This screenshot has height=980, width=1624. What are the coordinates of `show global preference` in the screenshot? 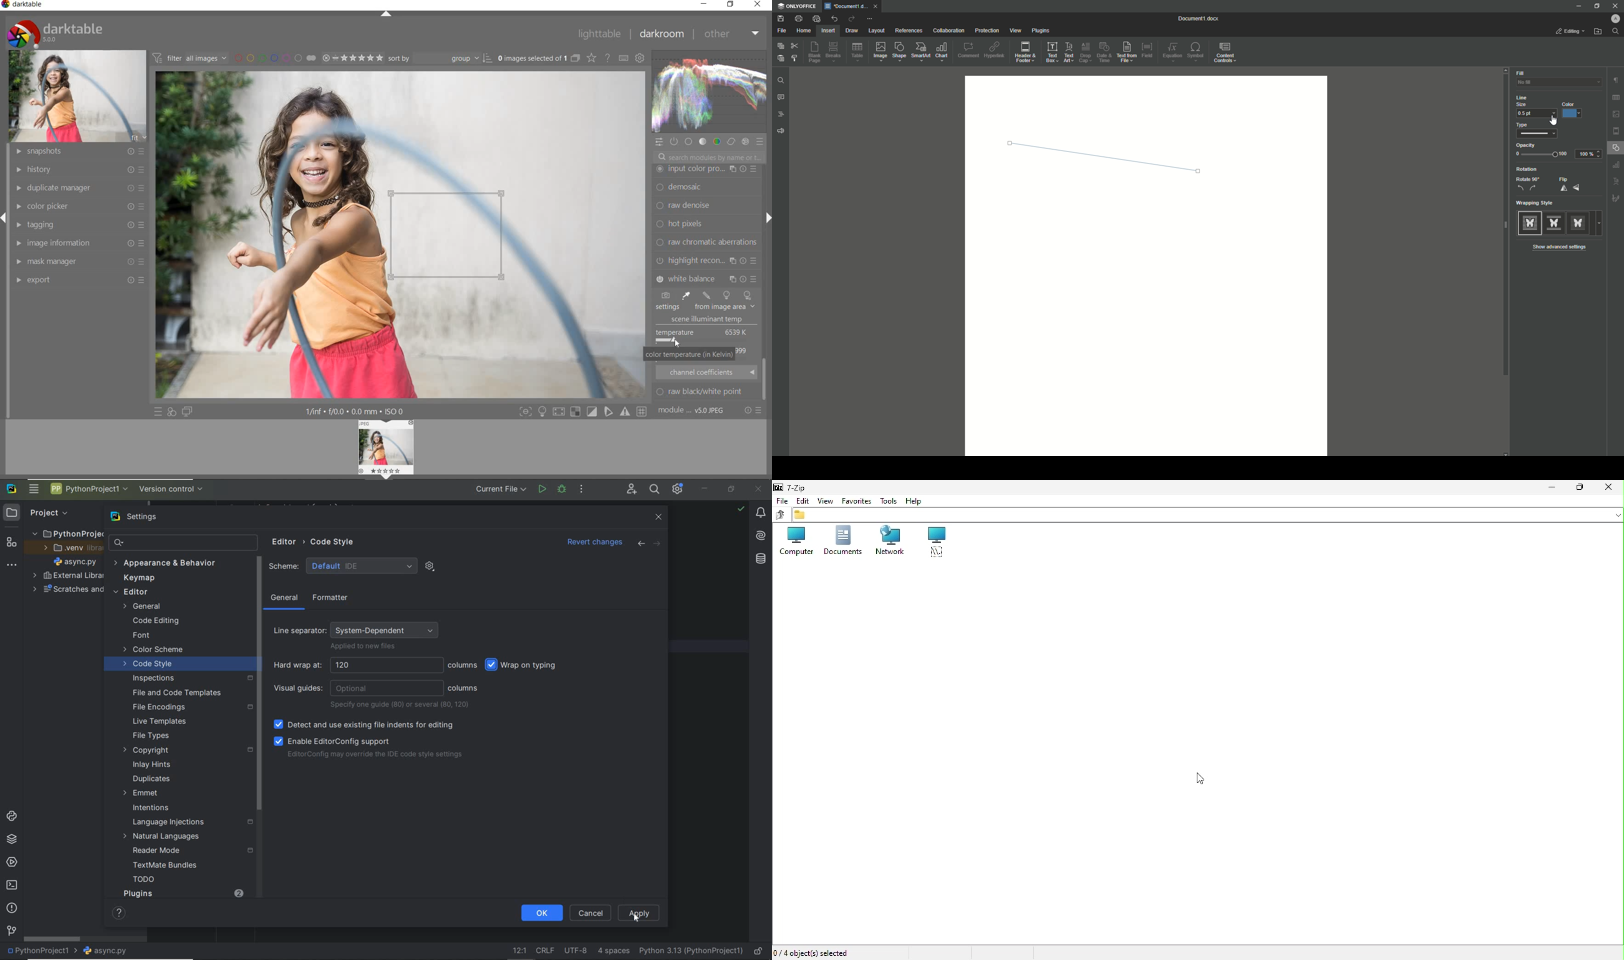 It's located at (640, 59).